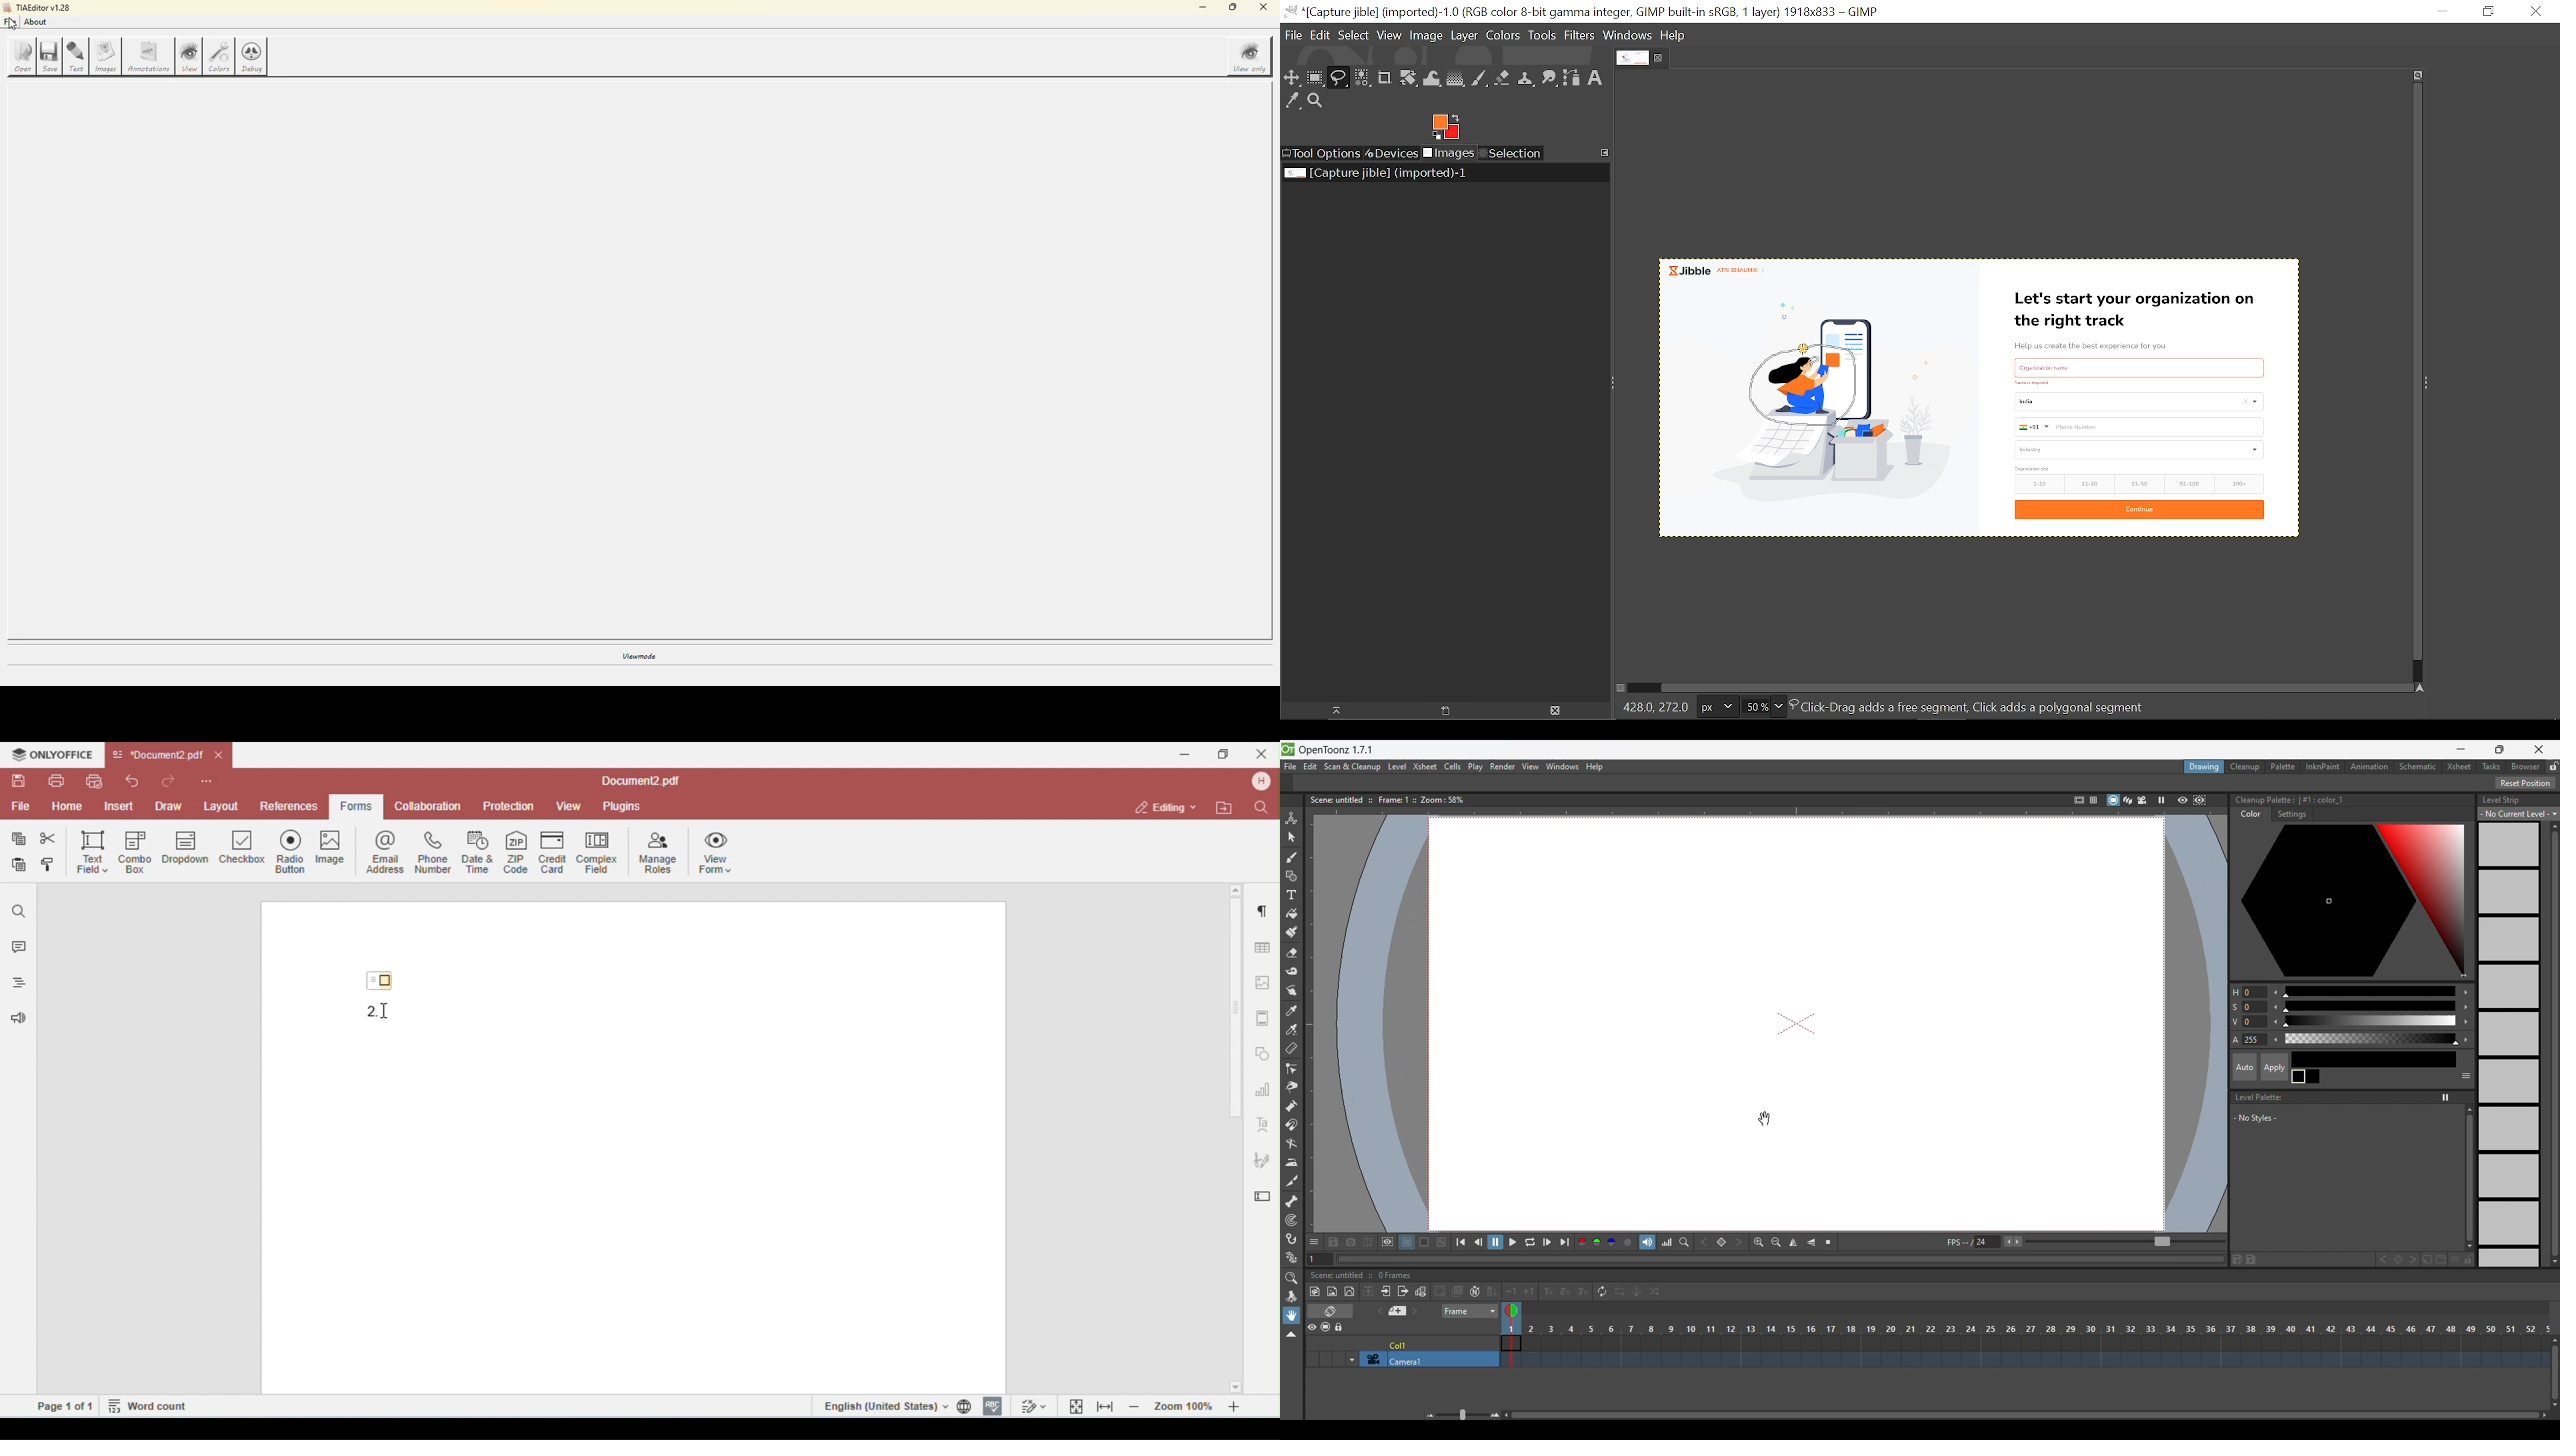  Describe the element at coordinates (1403, 1291) in the screenshot. I see `Close sub Xsheet` at that location.